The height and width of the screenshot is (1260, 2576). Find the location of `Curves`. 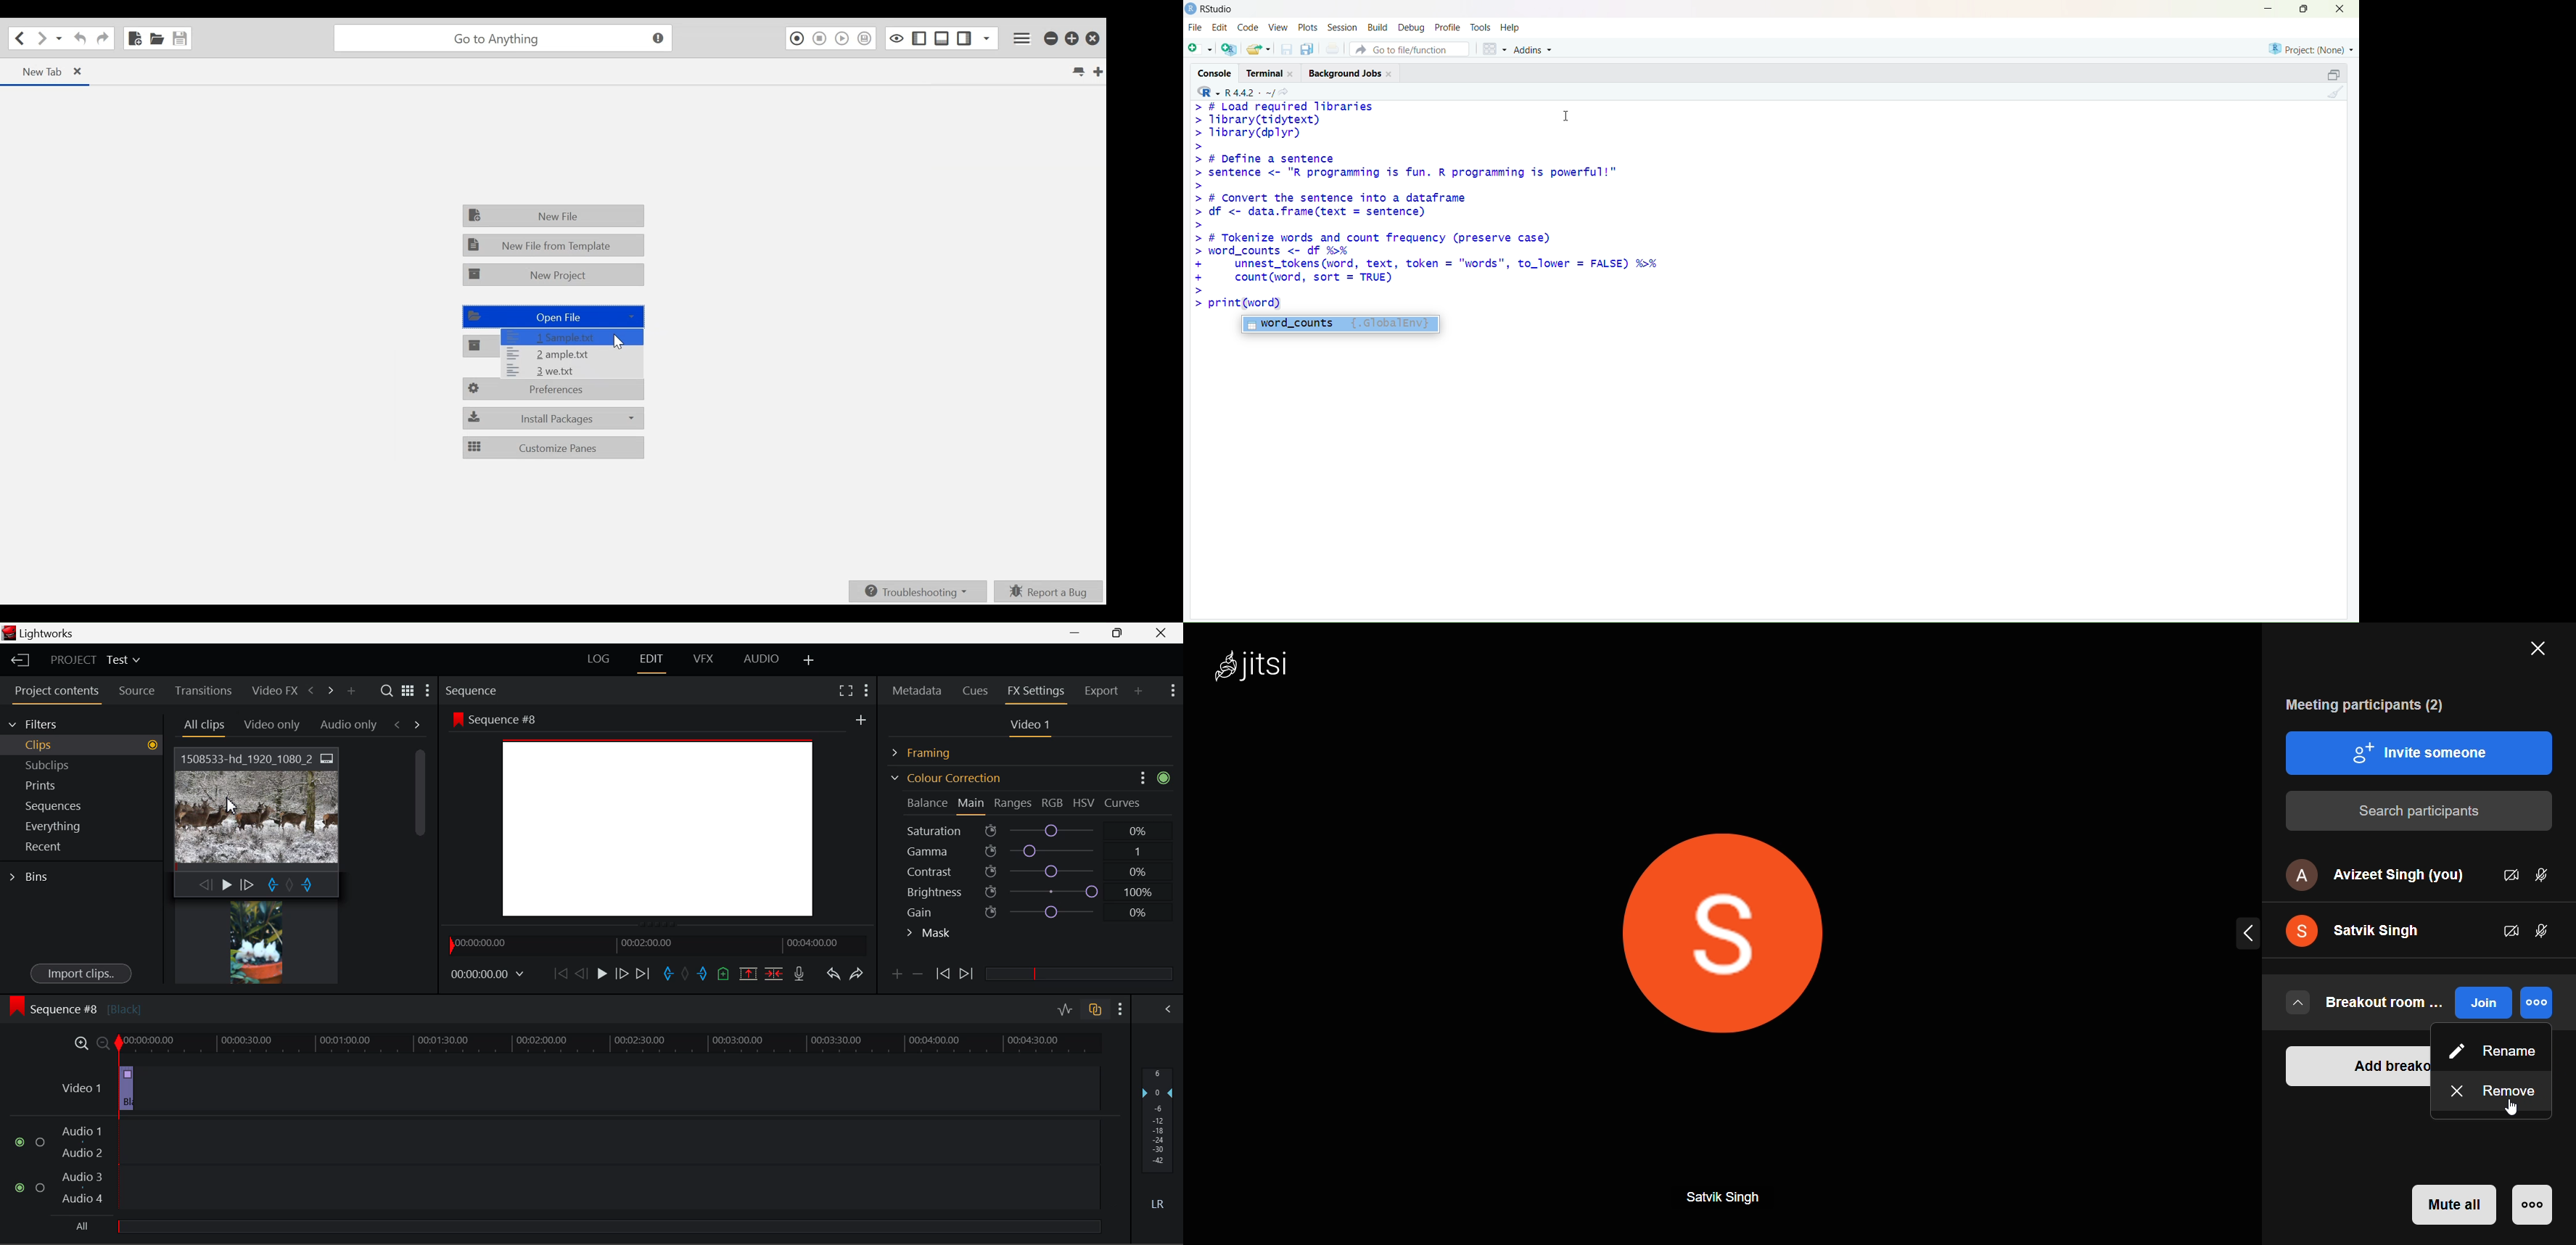

Curves is located at coordinates (1124, 802).